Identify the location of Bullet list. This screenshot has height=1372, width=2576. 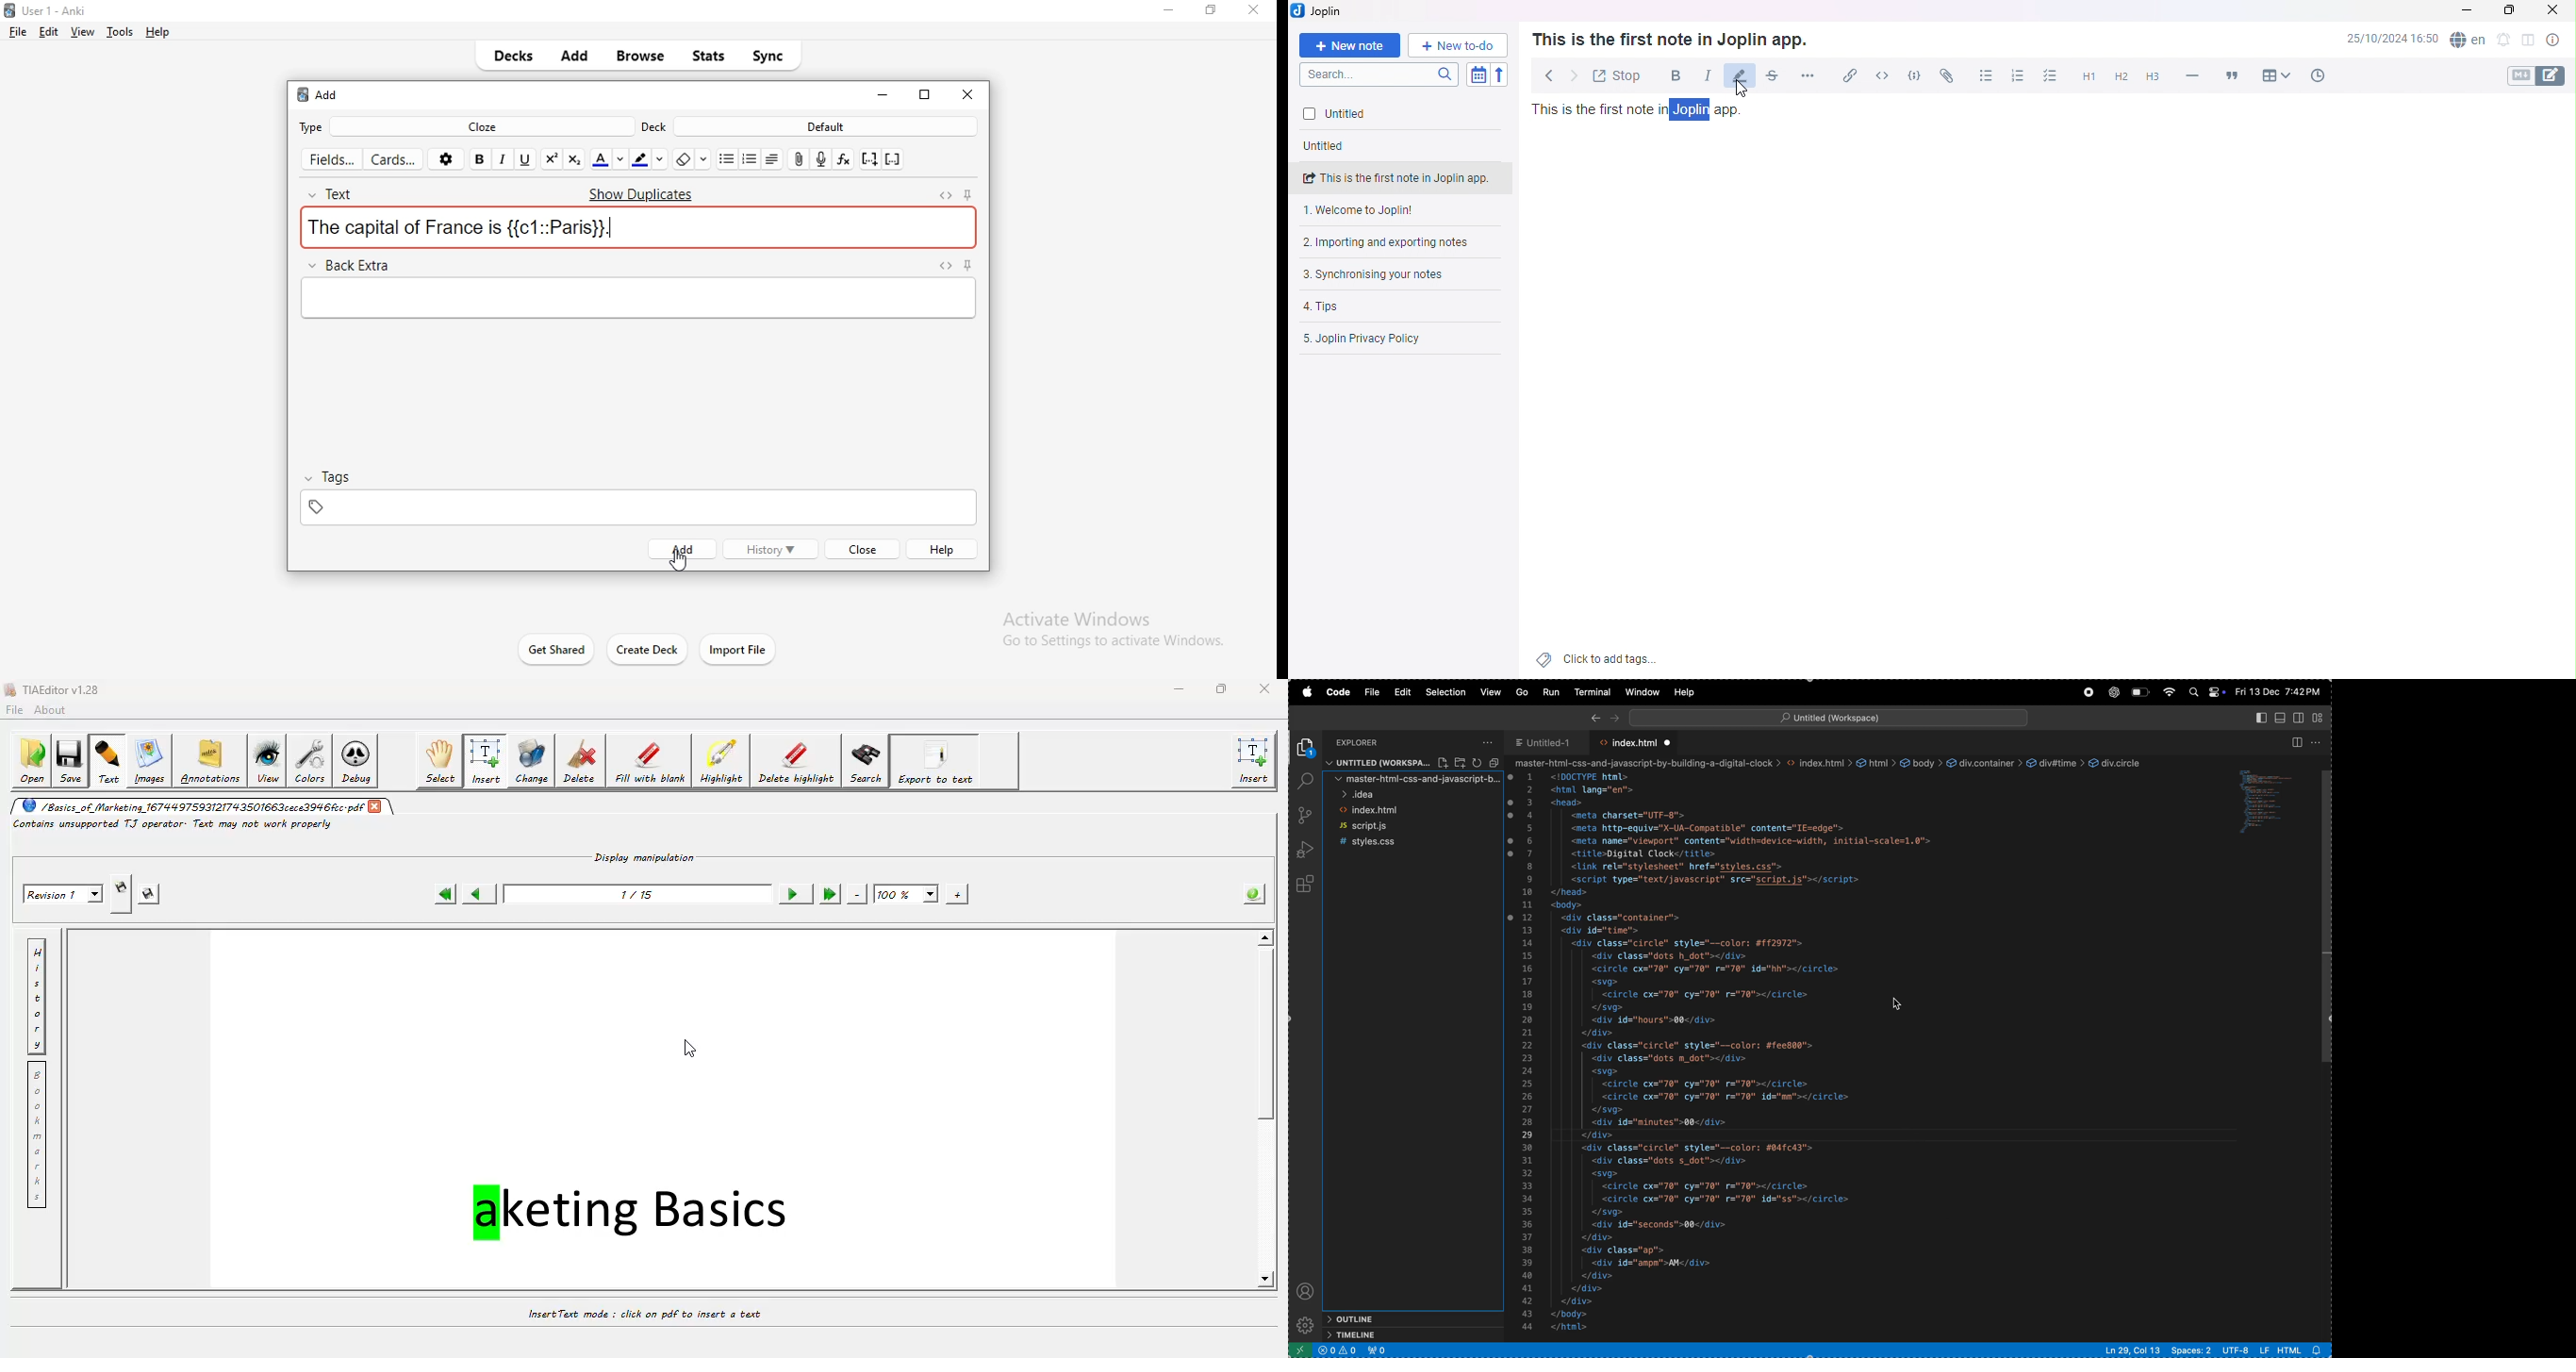
(1985, 75).